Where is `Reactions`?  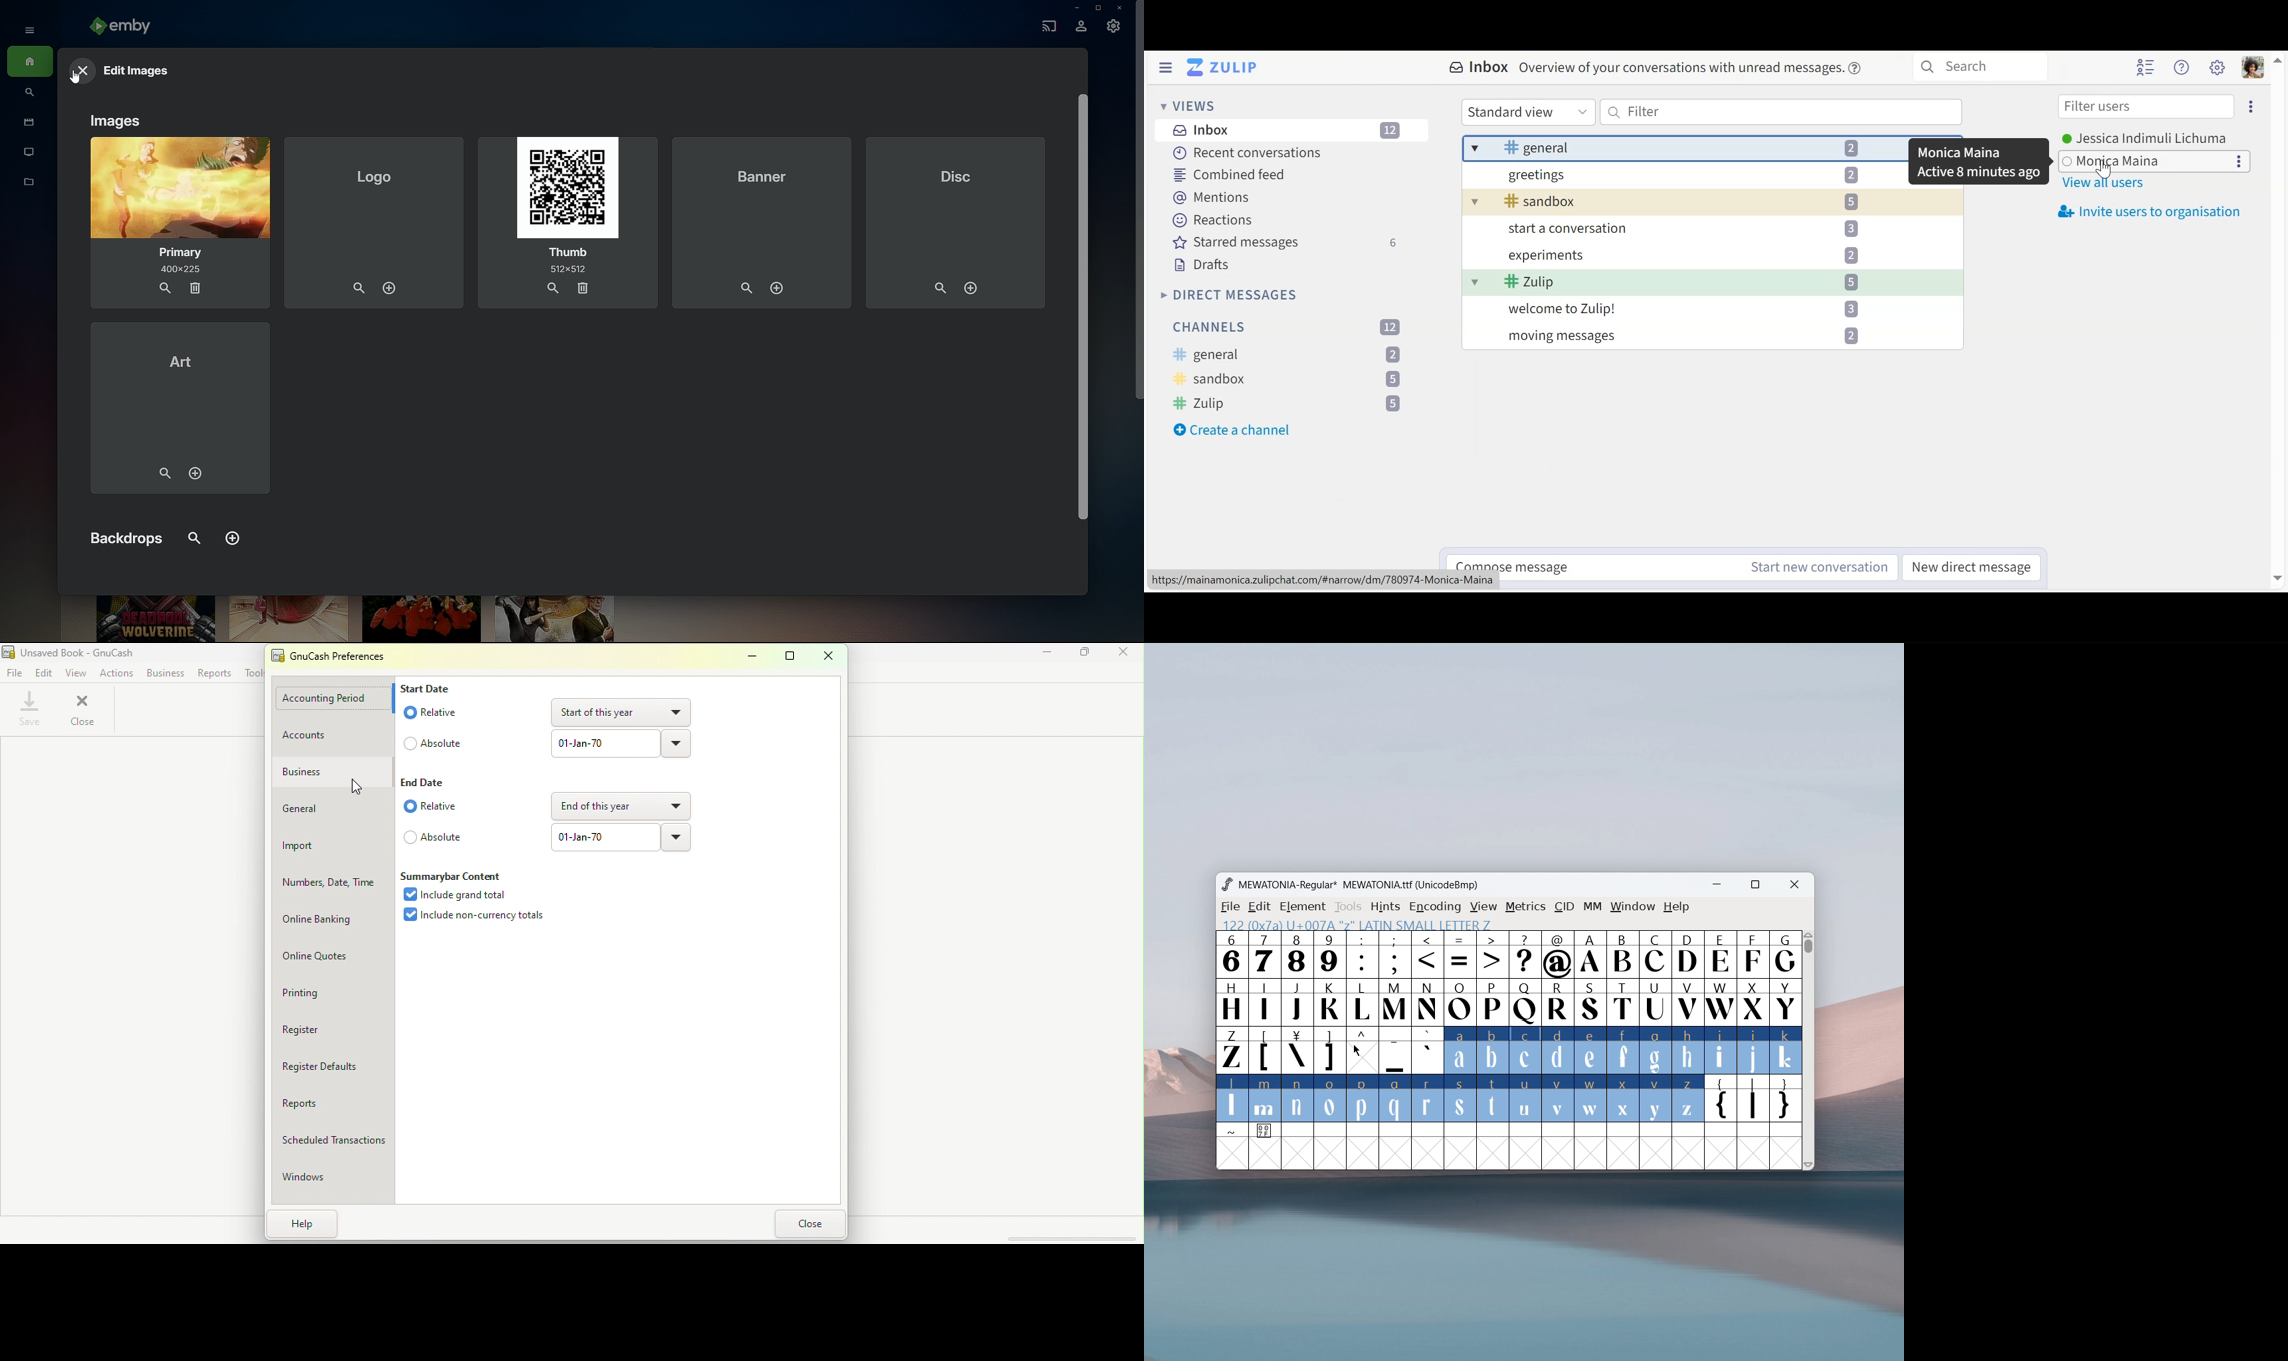 Reactions is located at coordinates (1215, 220).